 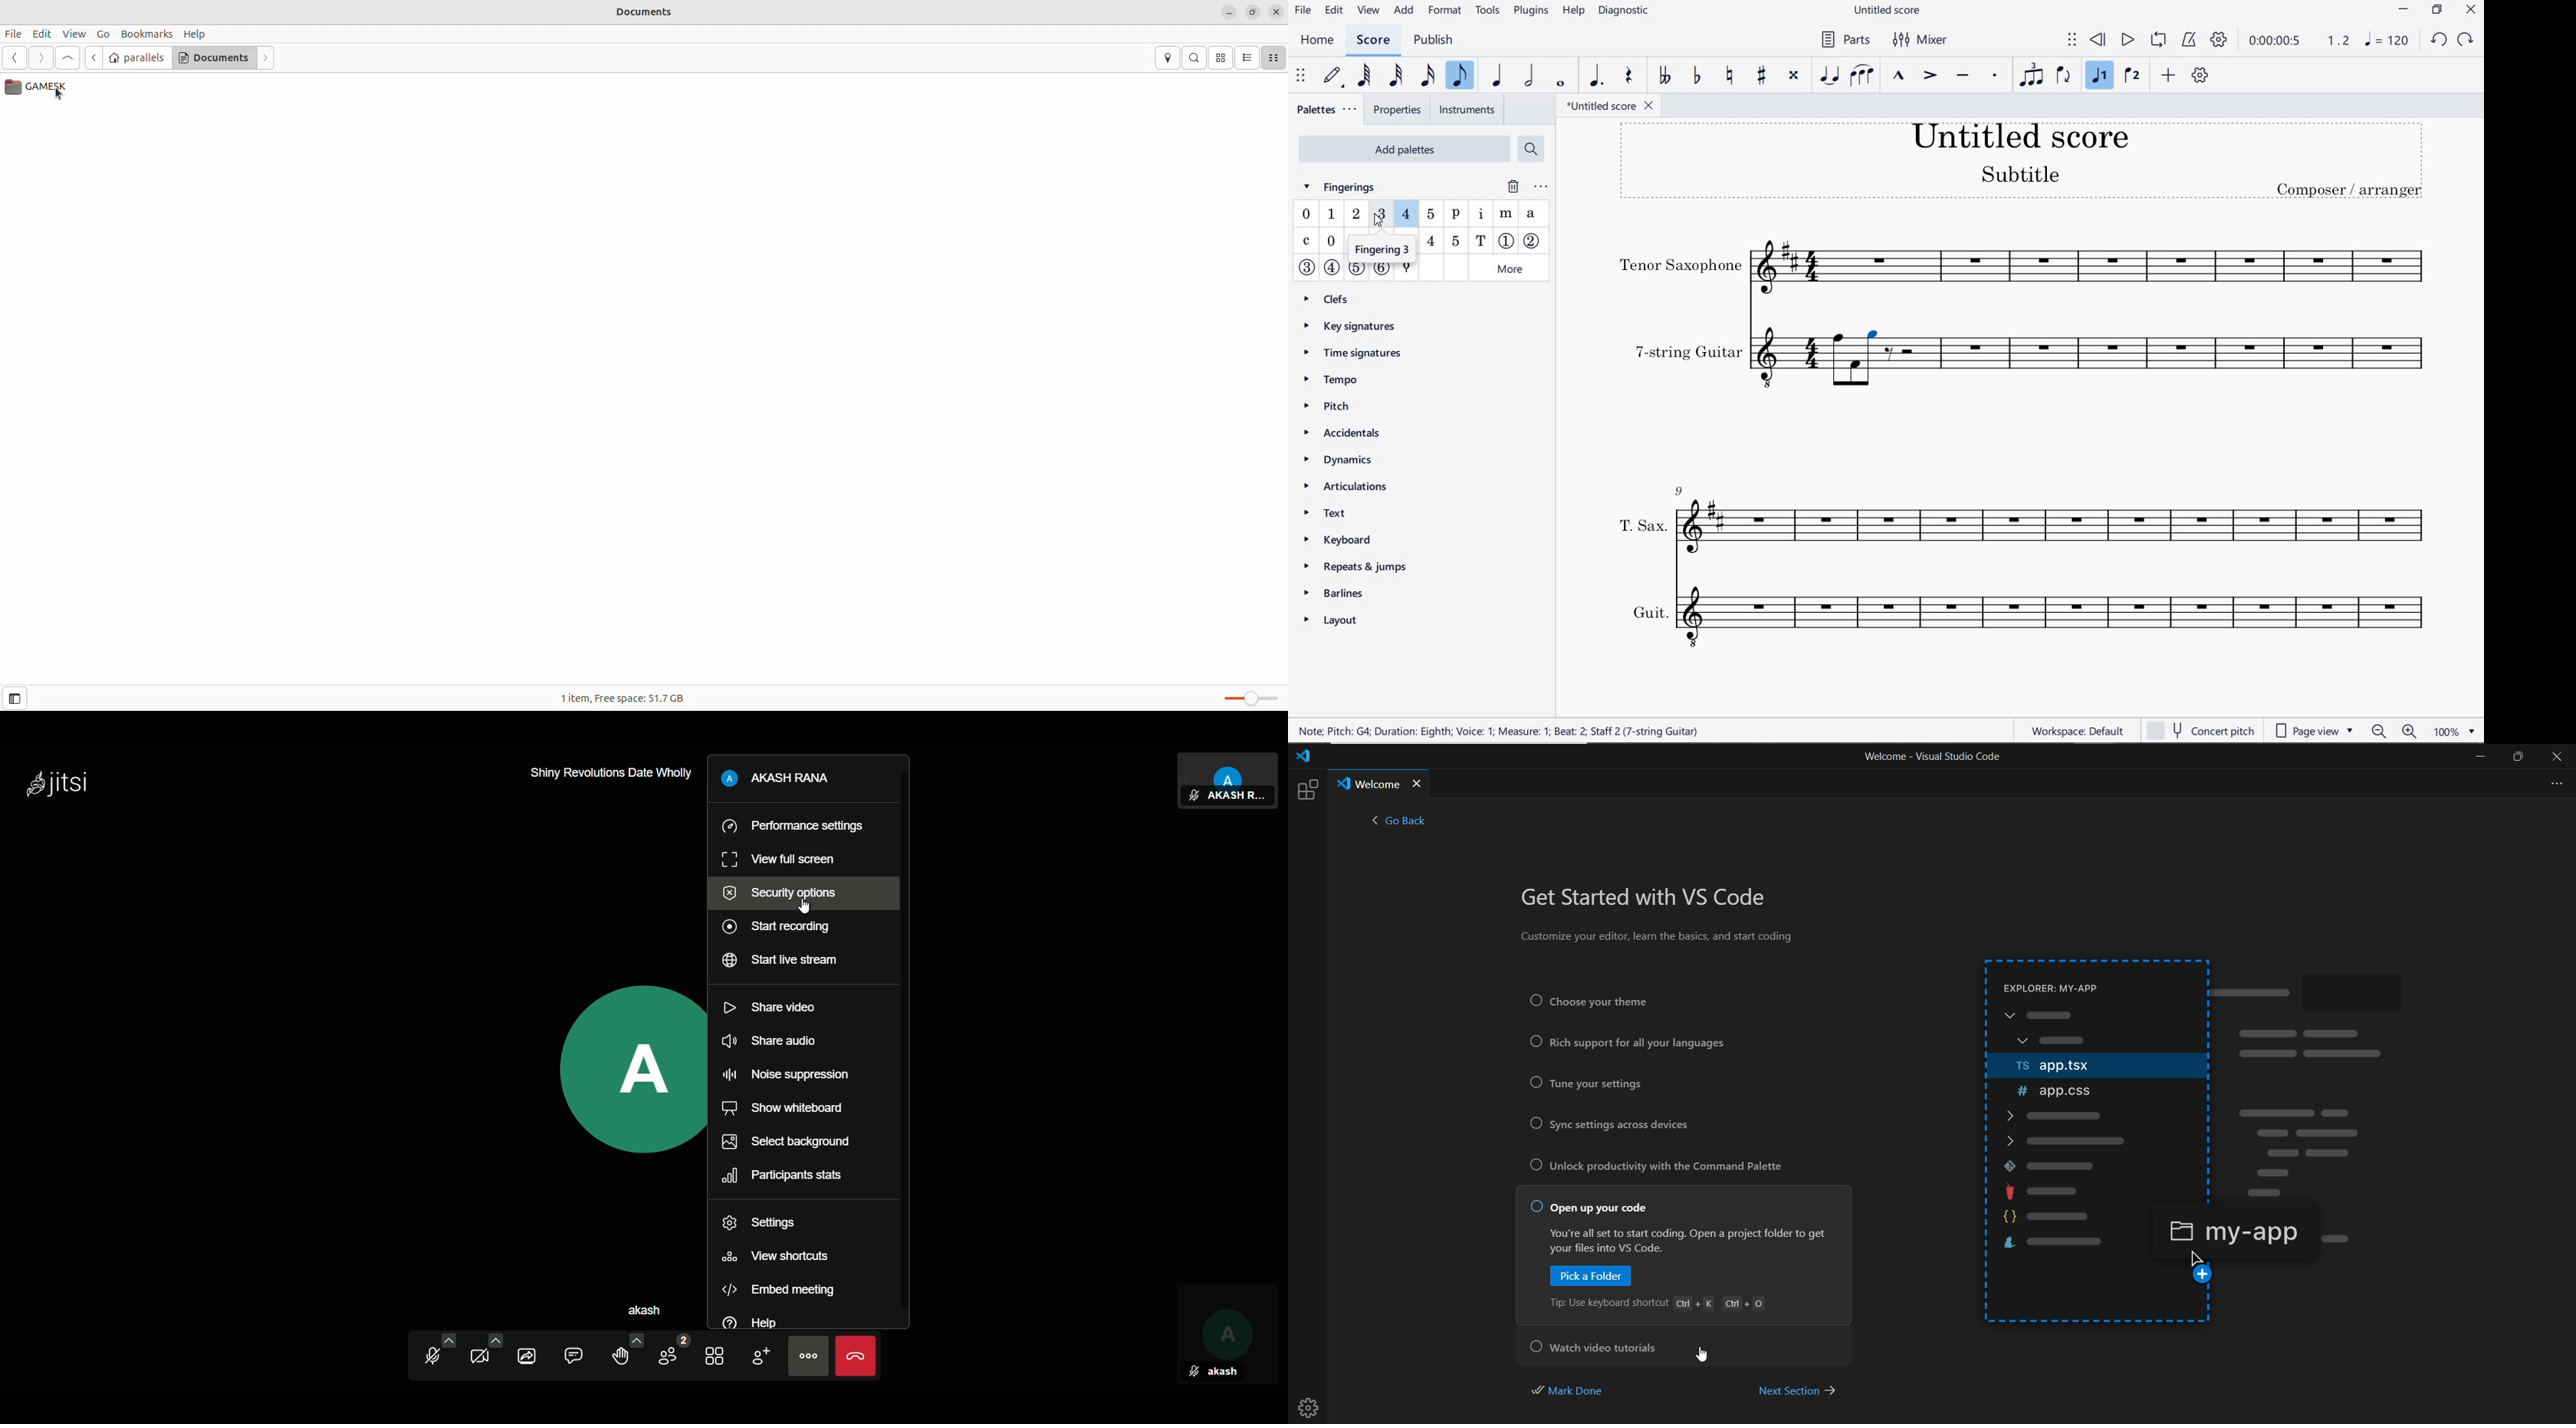 What do you see at coordinates (1246, 58) in the screenshot?
I see `list view` at bounding box center [1246, 58].